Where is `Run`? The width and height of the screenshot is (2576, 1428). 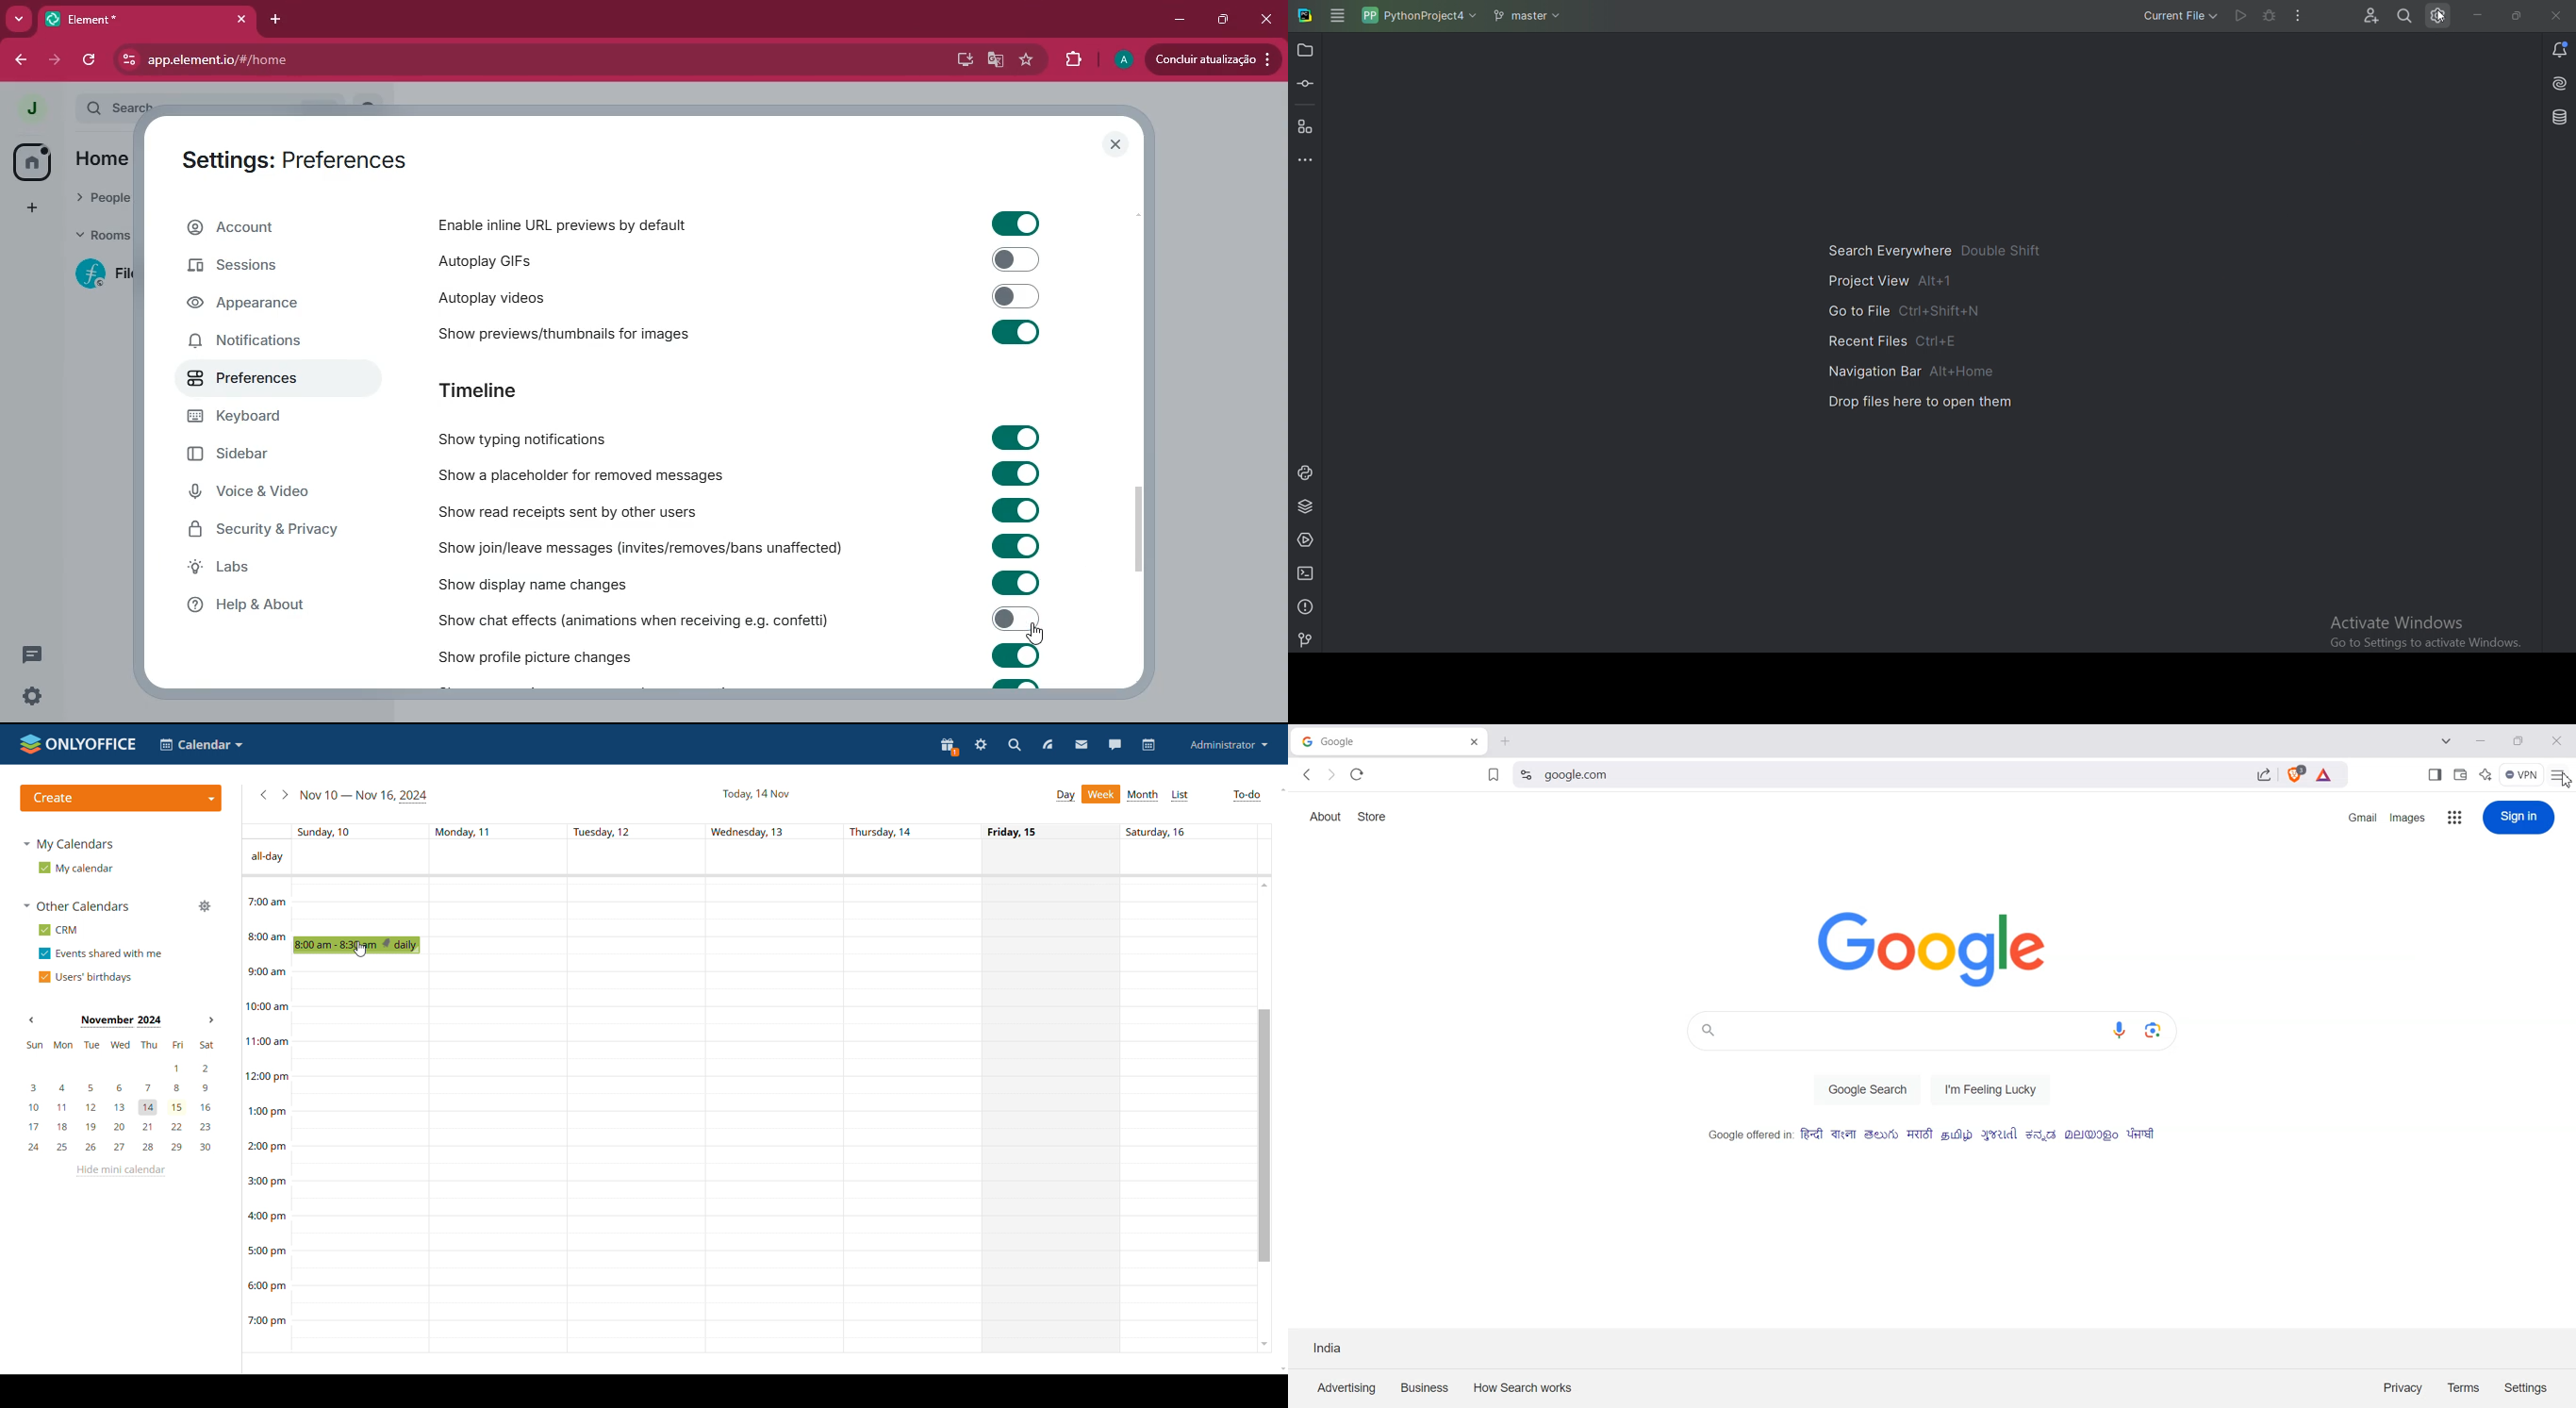 Run is located at coordinates (2240, 14).